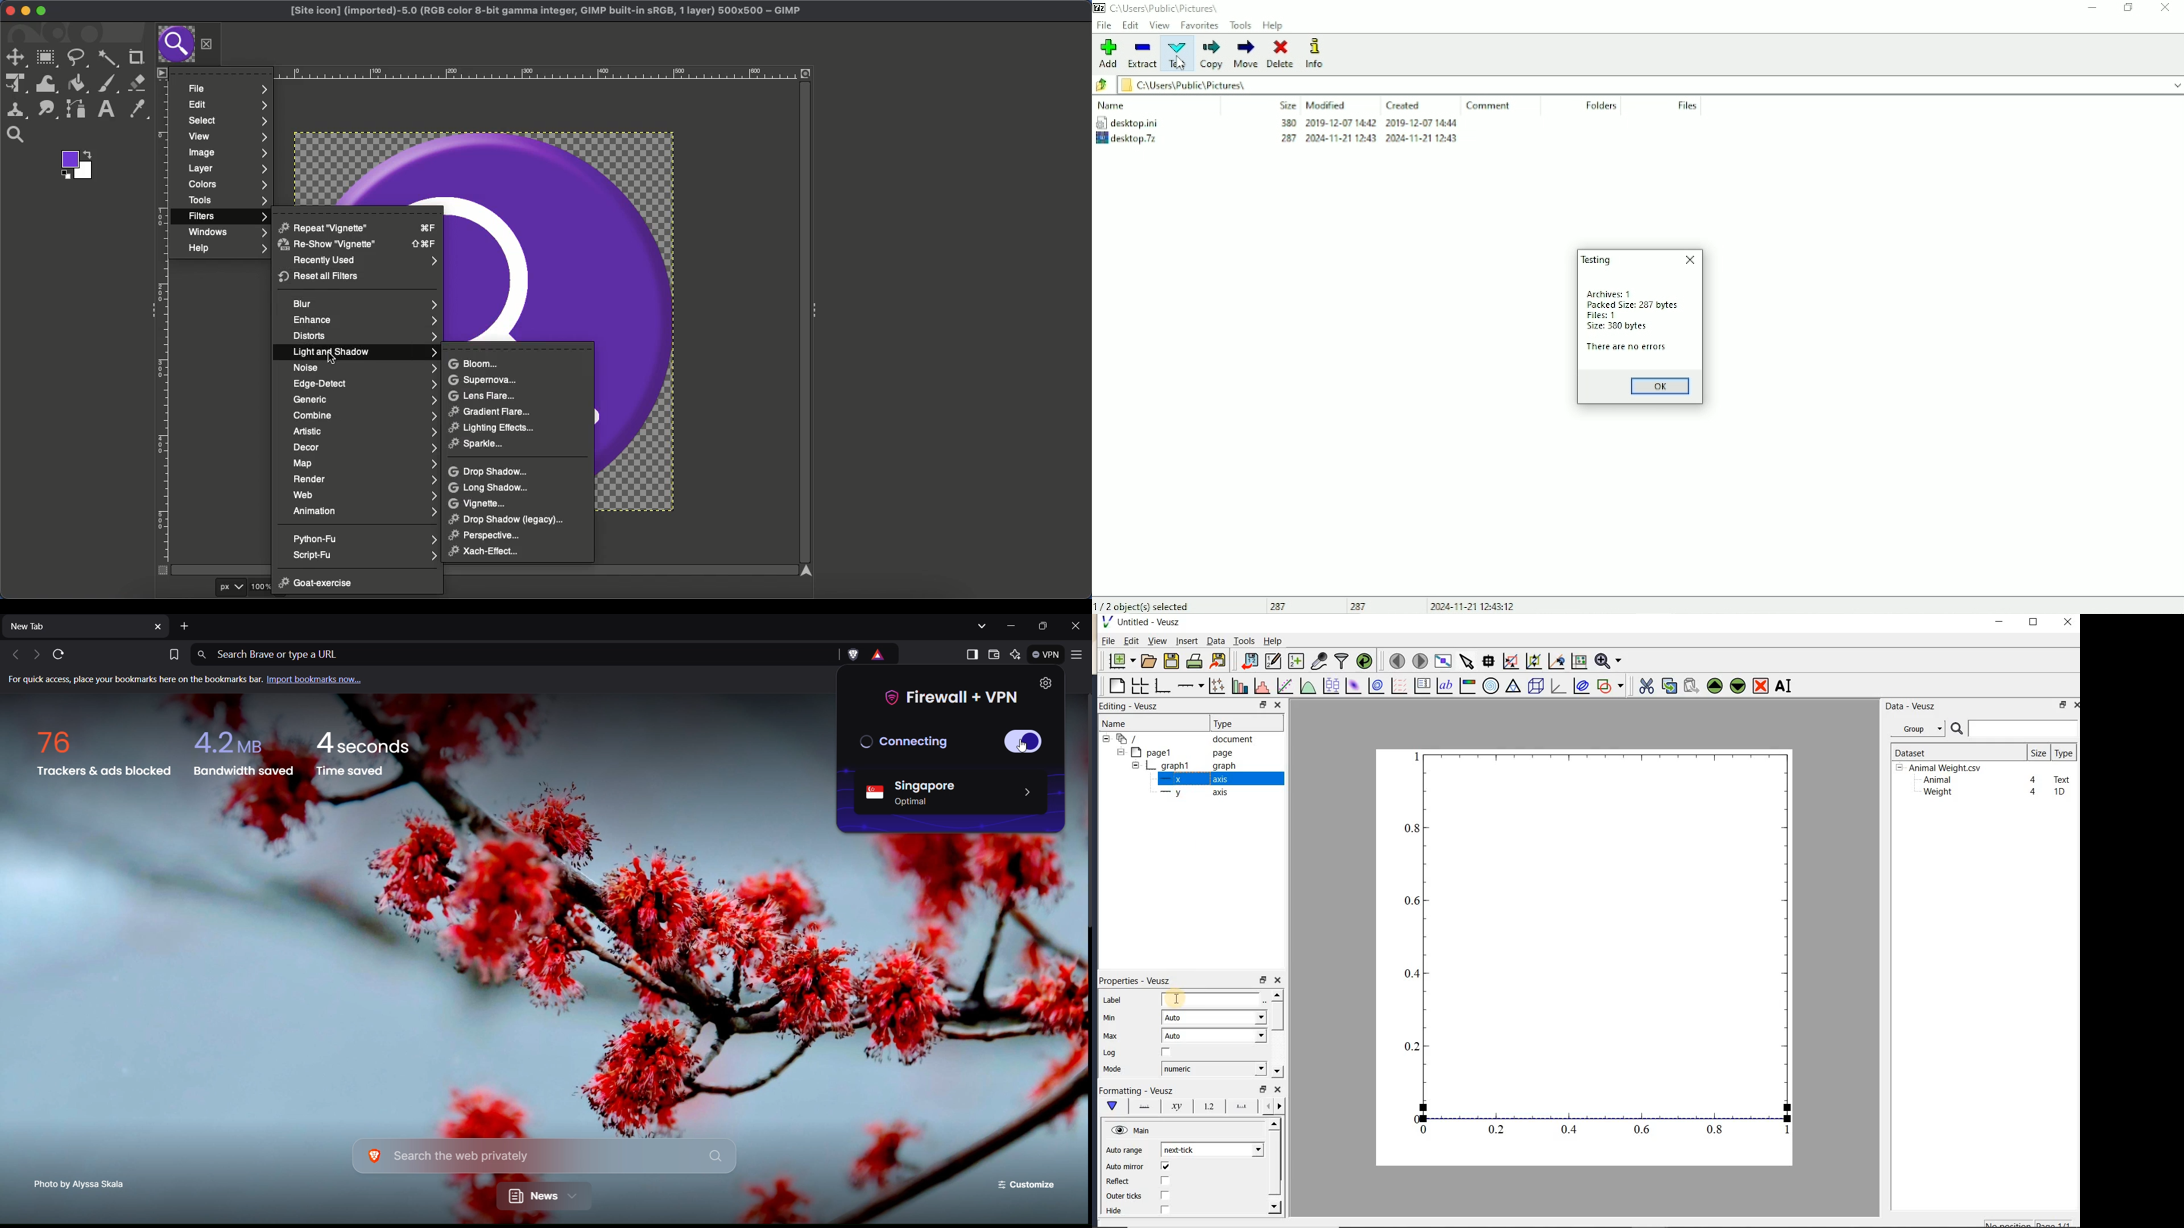  What do you see at coordinates (1283, 122) in the screenshot?
I see `380` at bounding box center [1283, 122].